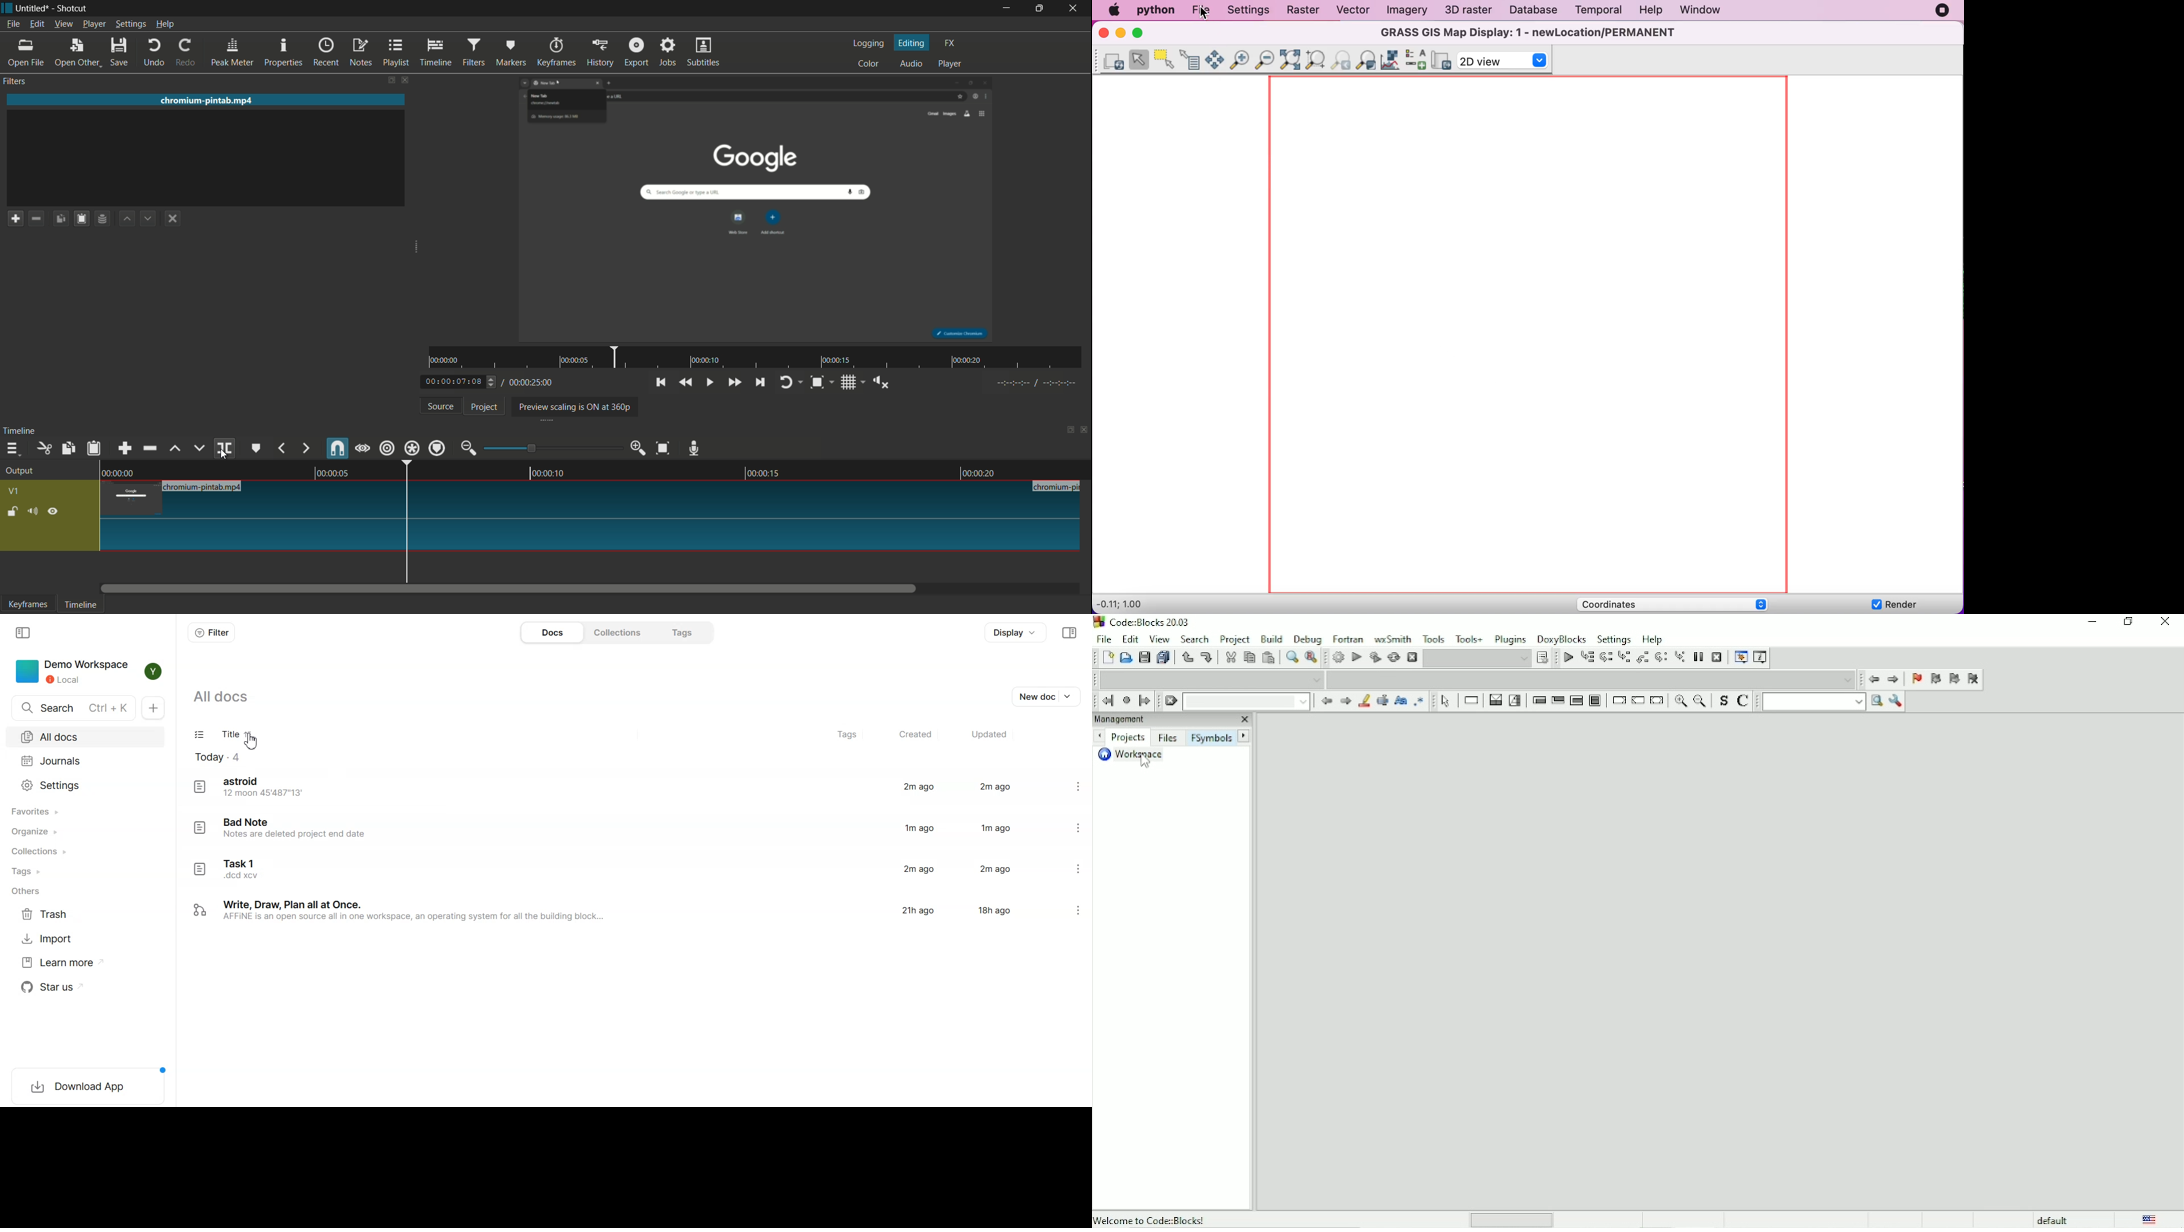 The image size is (2184, 1232). I want to click on Welcome to code::blocks, so click(1153, 1218).